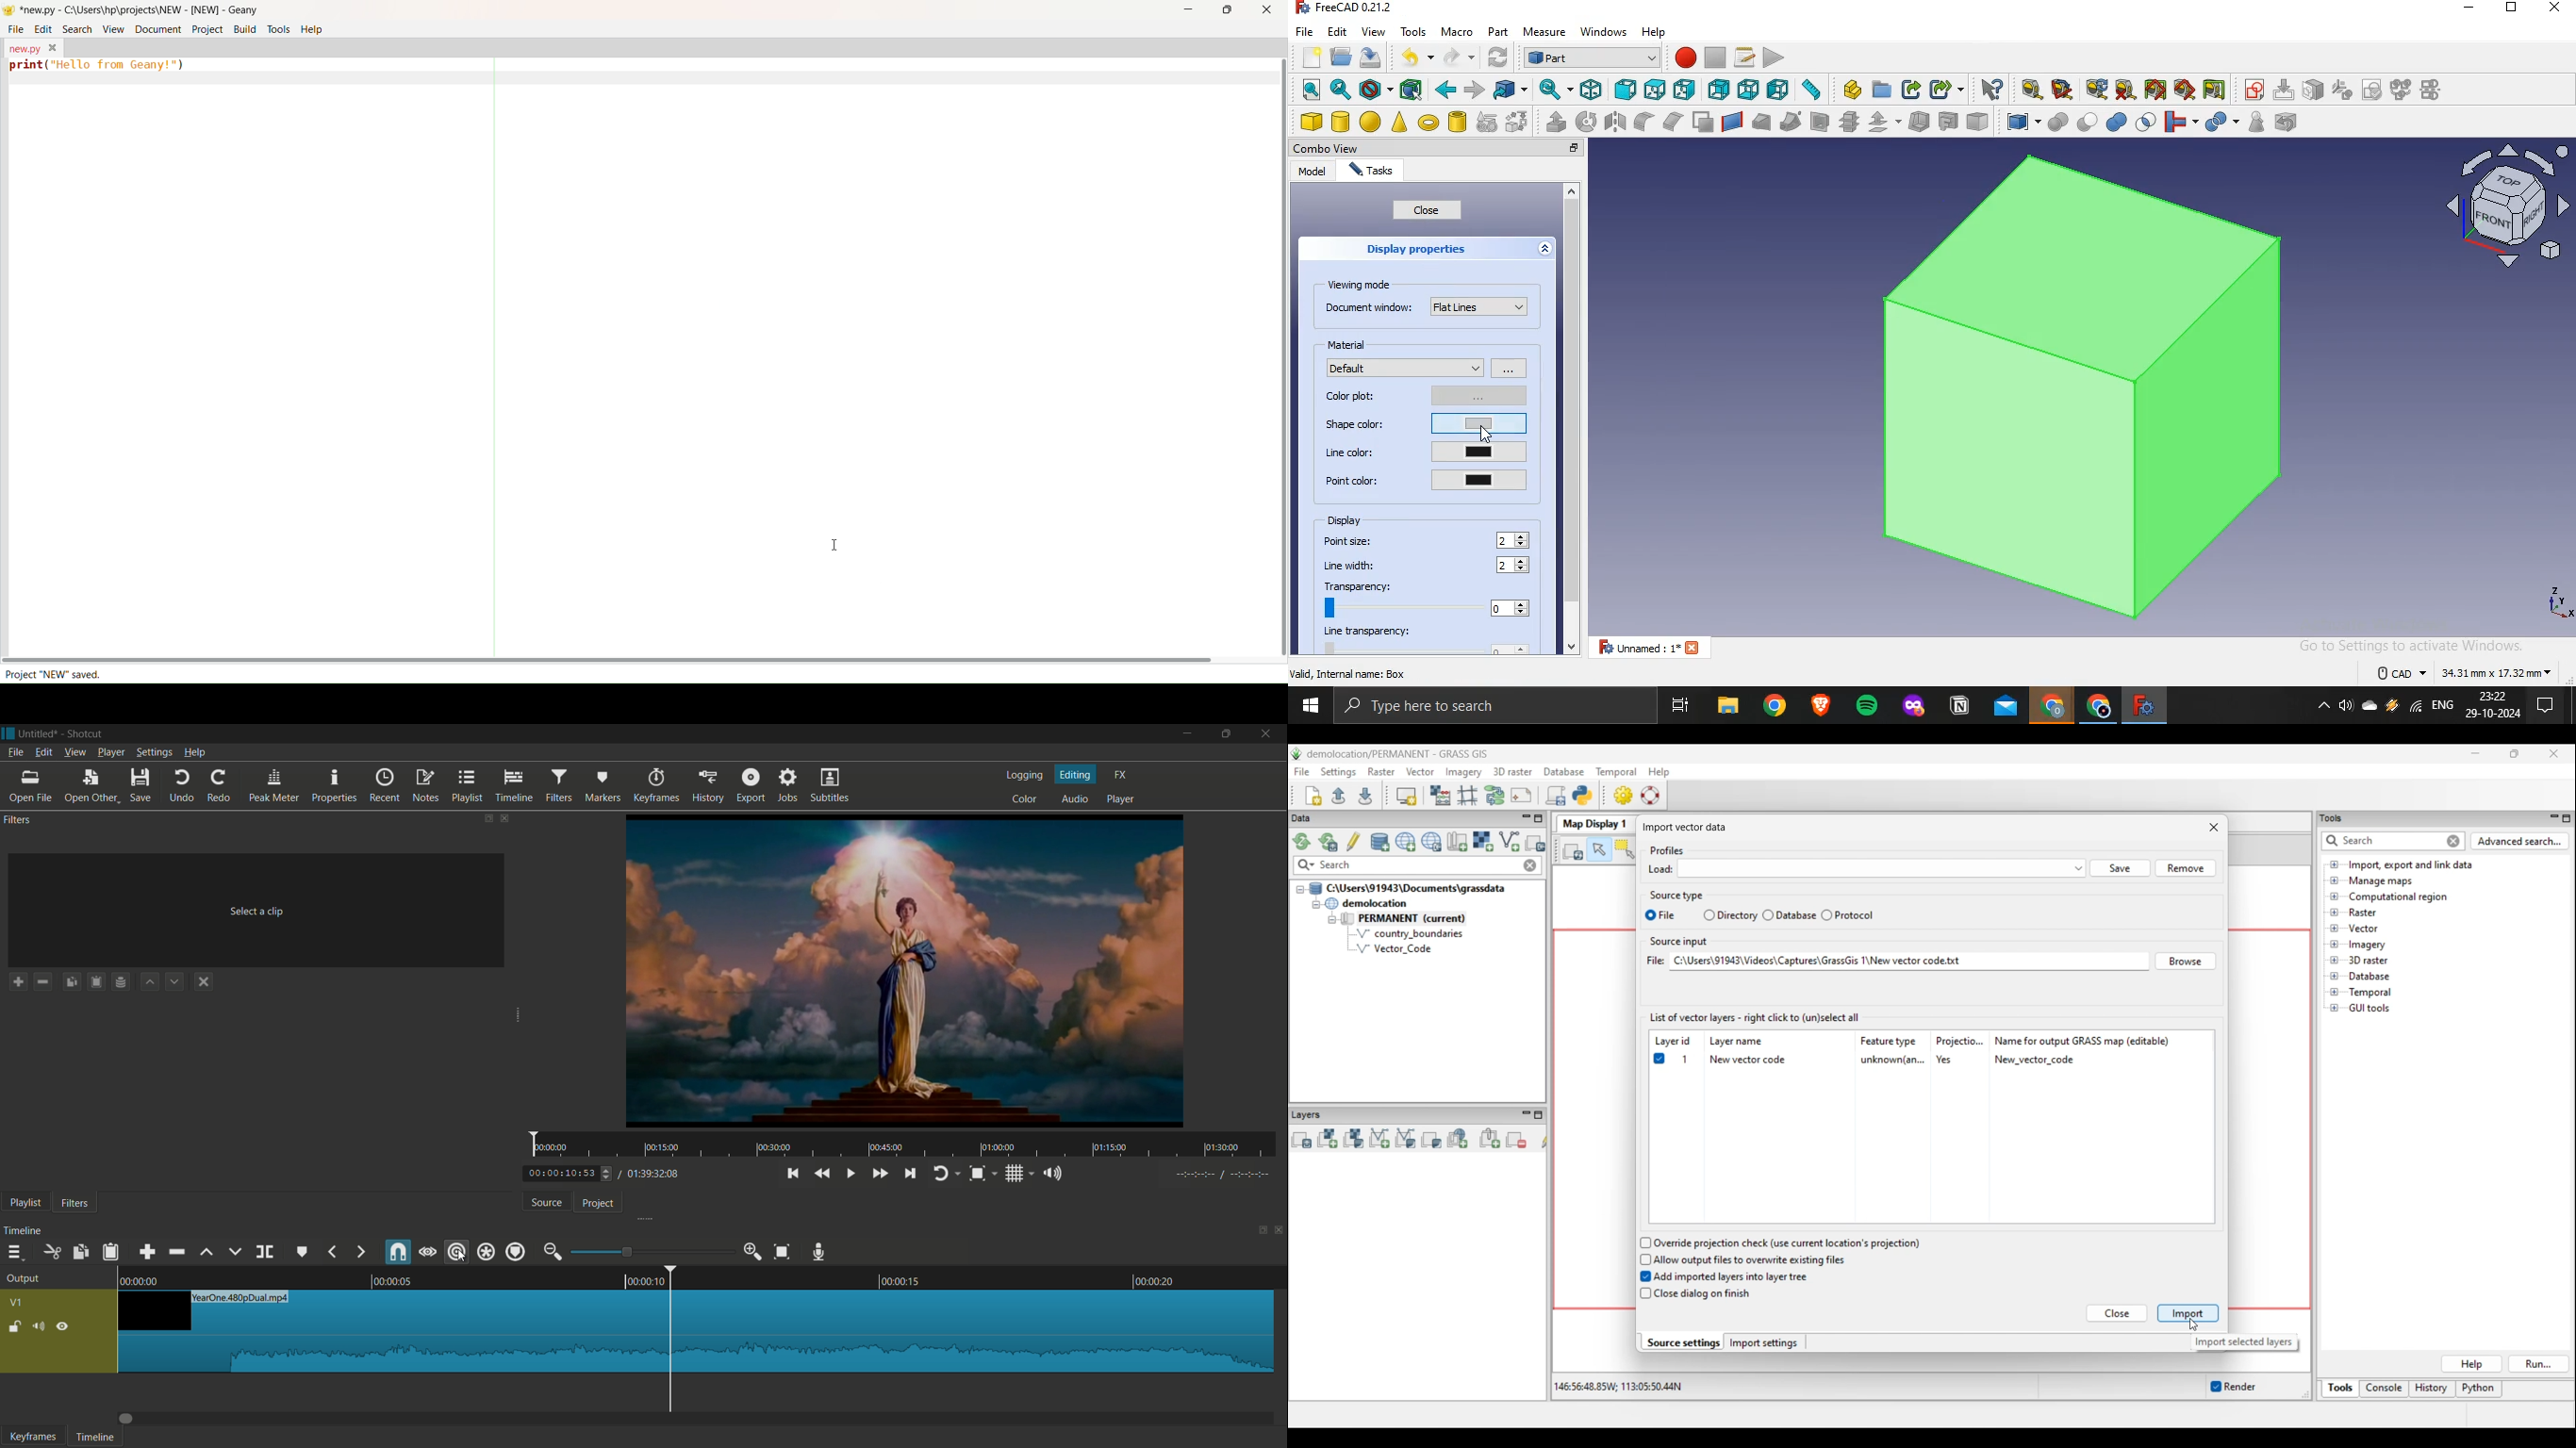  What do you see at coordinates (332, 1252) in the screenshot?
I see `previous markers` at bounding box center [332, 1252].